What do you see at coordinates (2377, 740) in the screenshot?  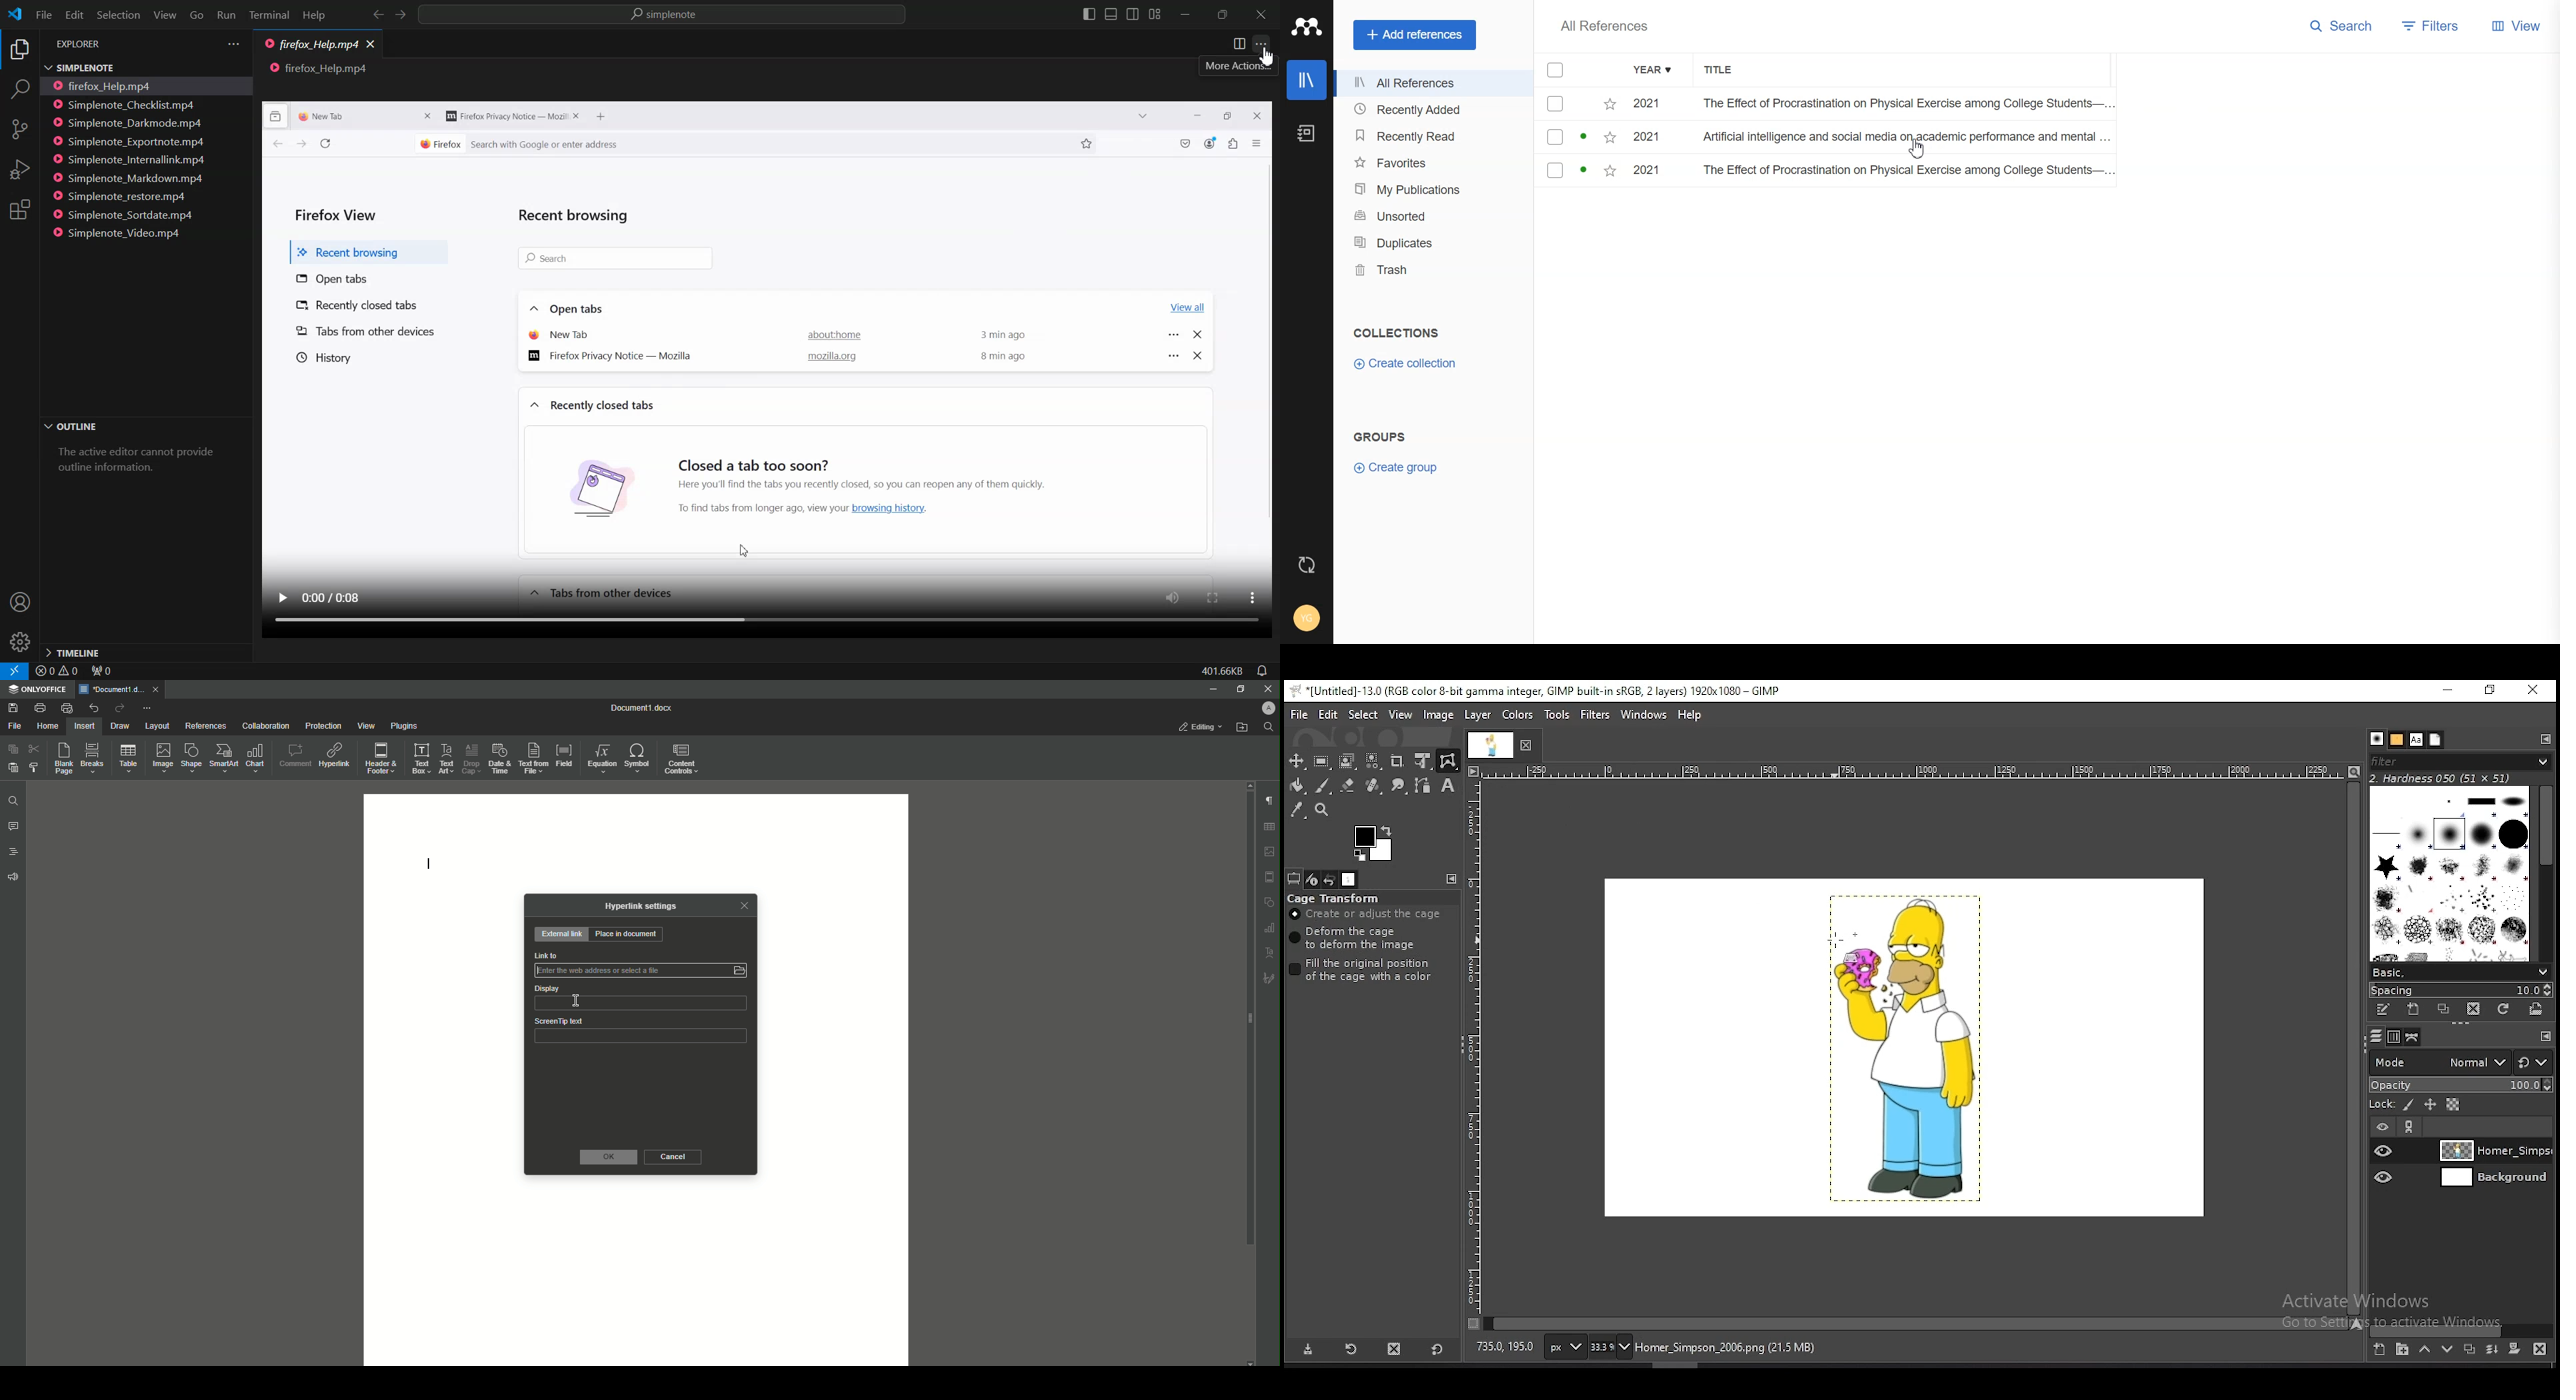 I see `brushes` at bounding box center [2377, 740].